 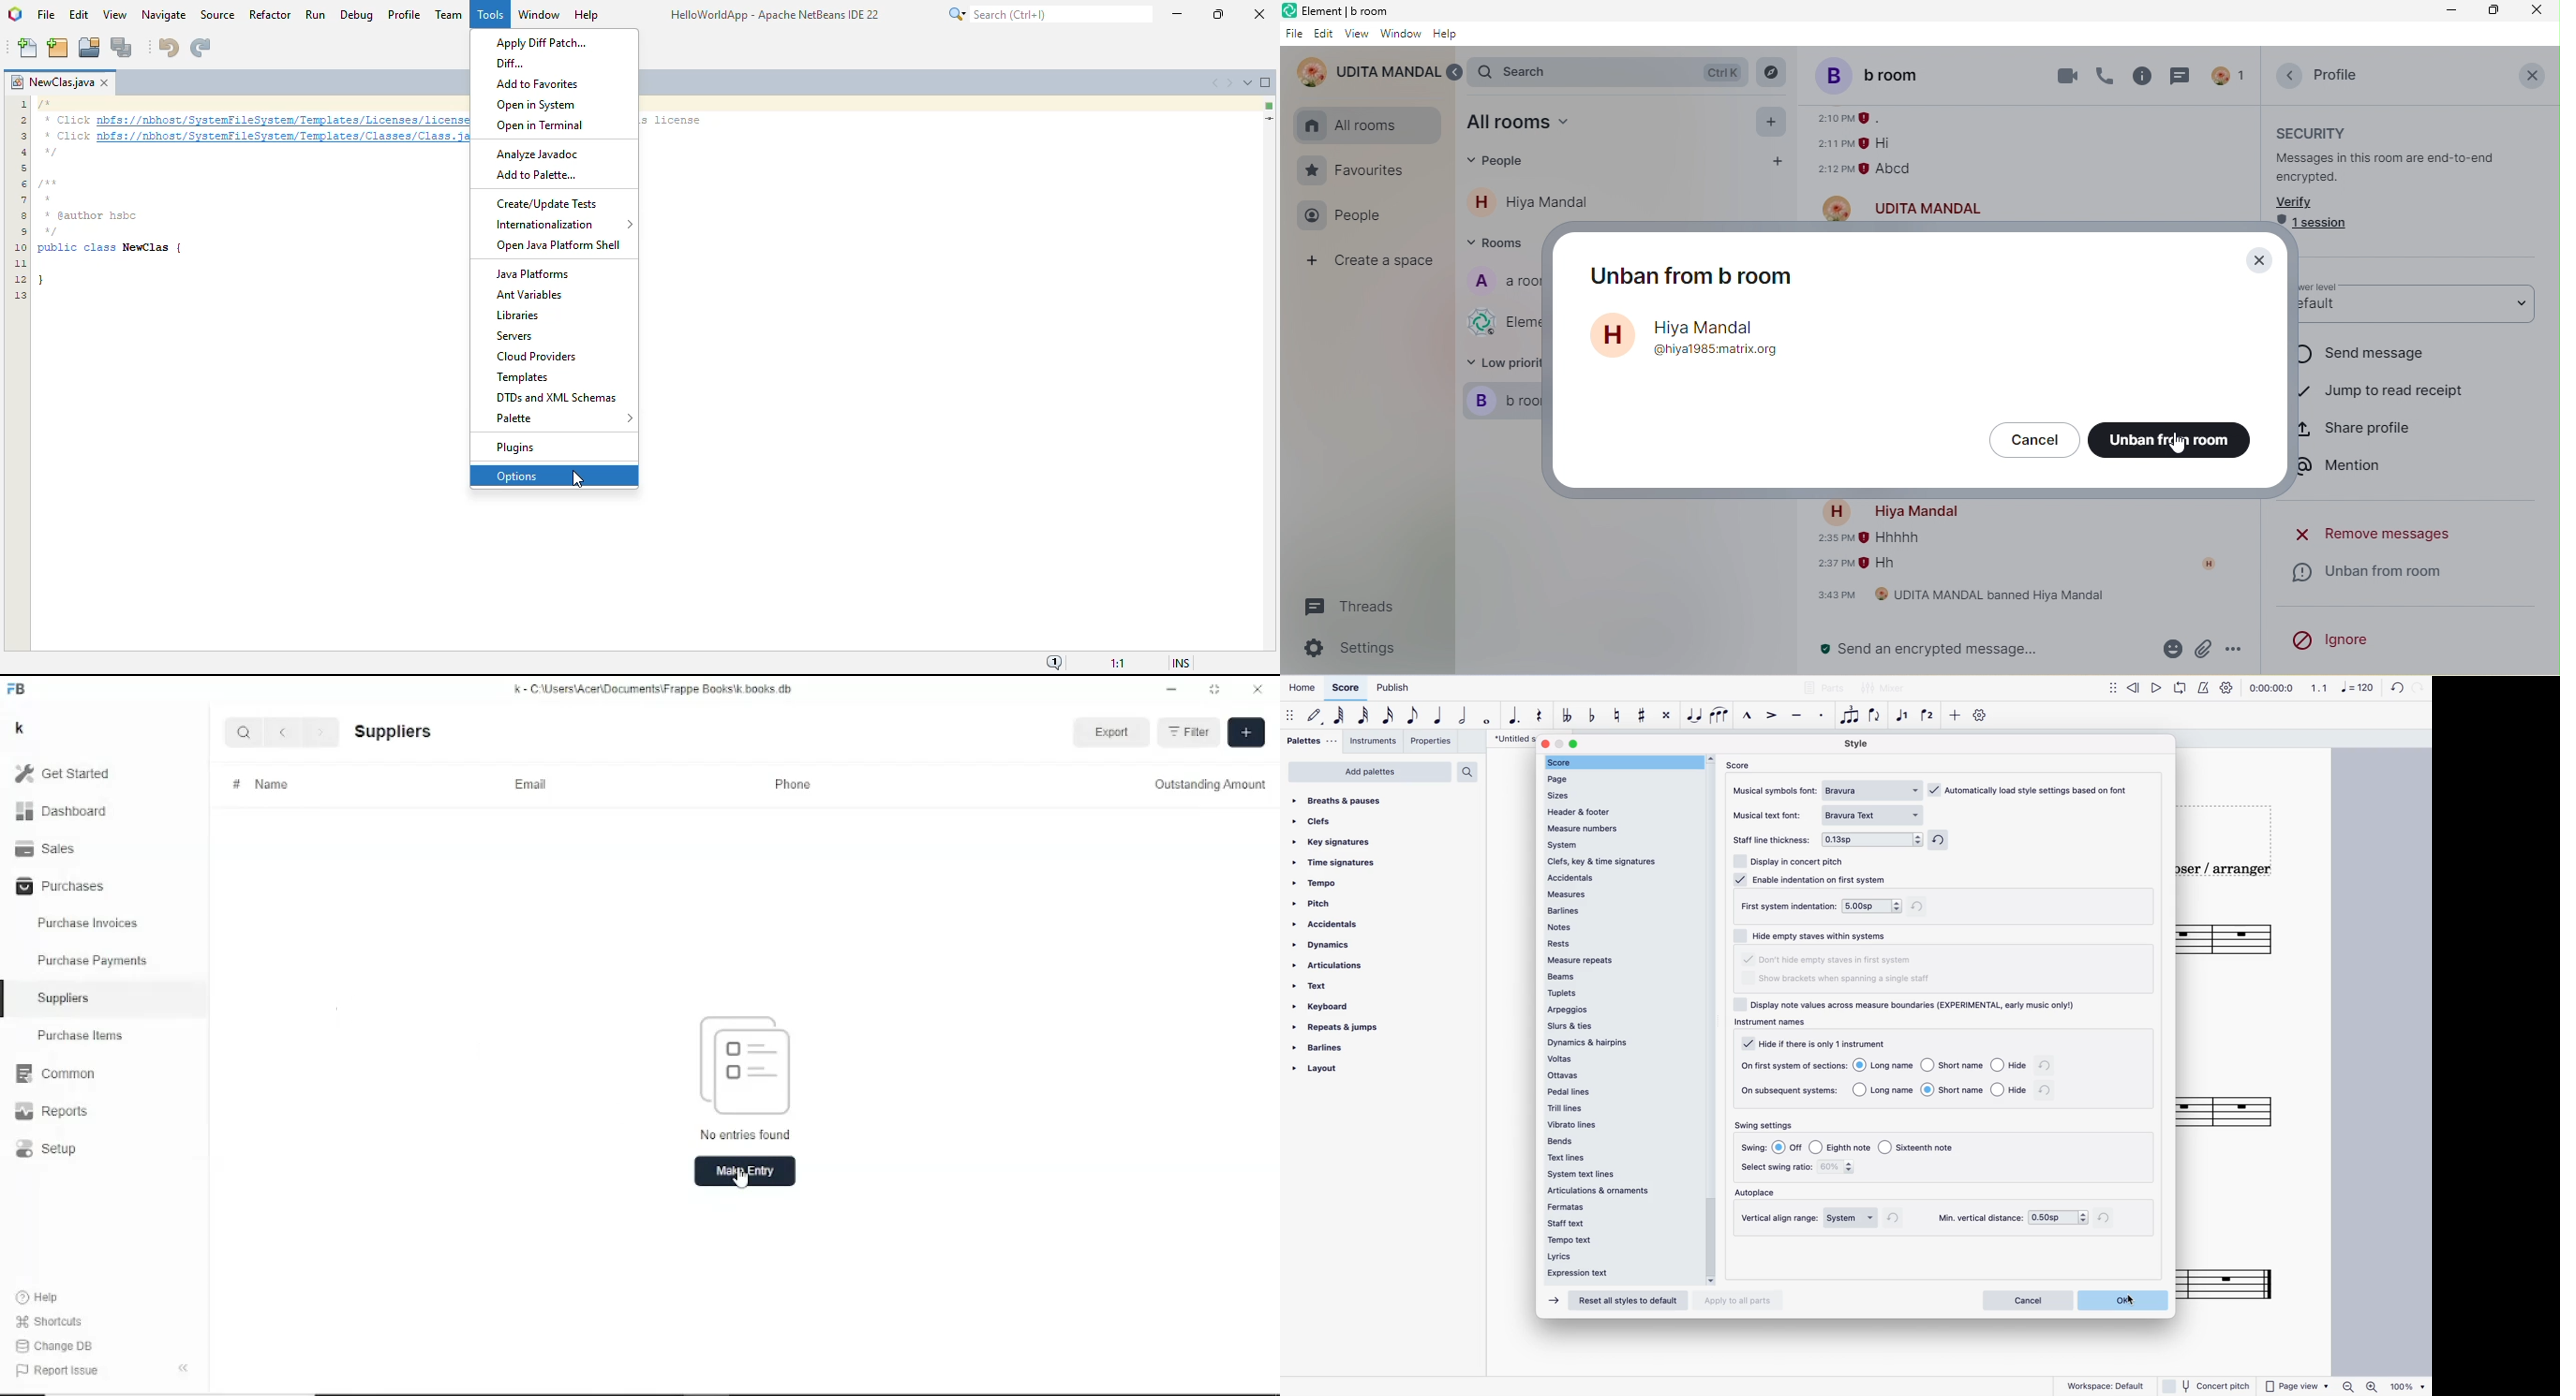 I want to click on k, so click(x=19, y=728).